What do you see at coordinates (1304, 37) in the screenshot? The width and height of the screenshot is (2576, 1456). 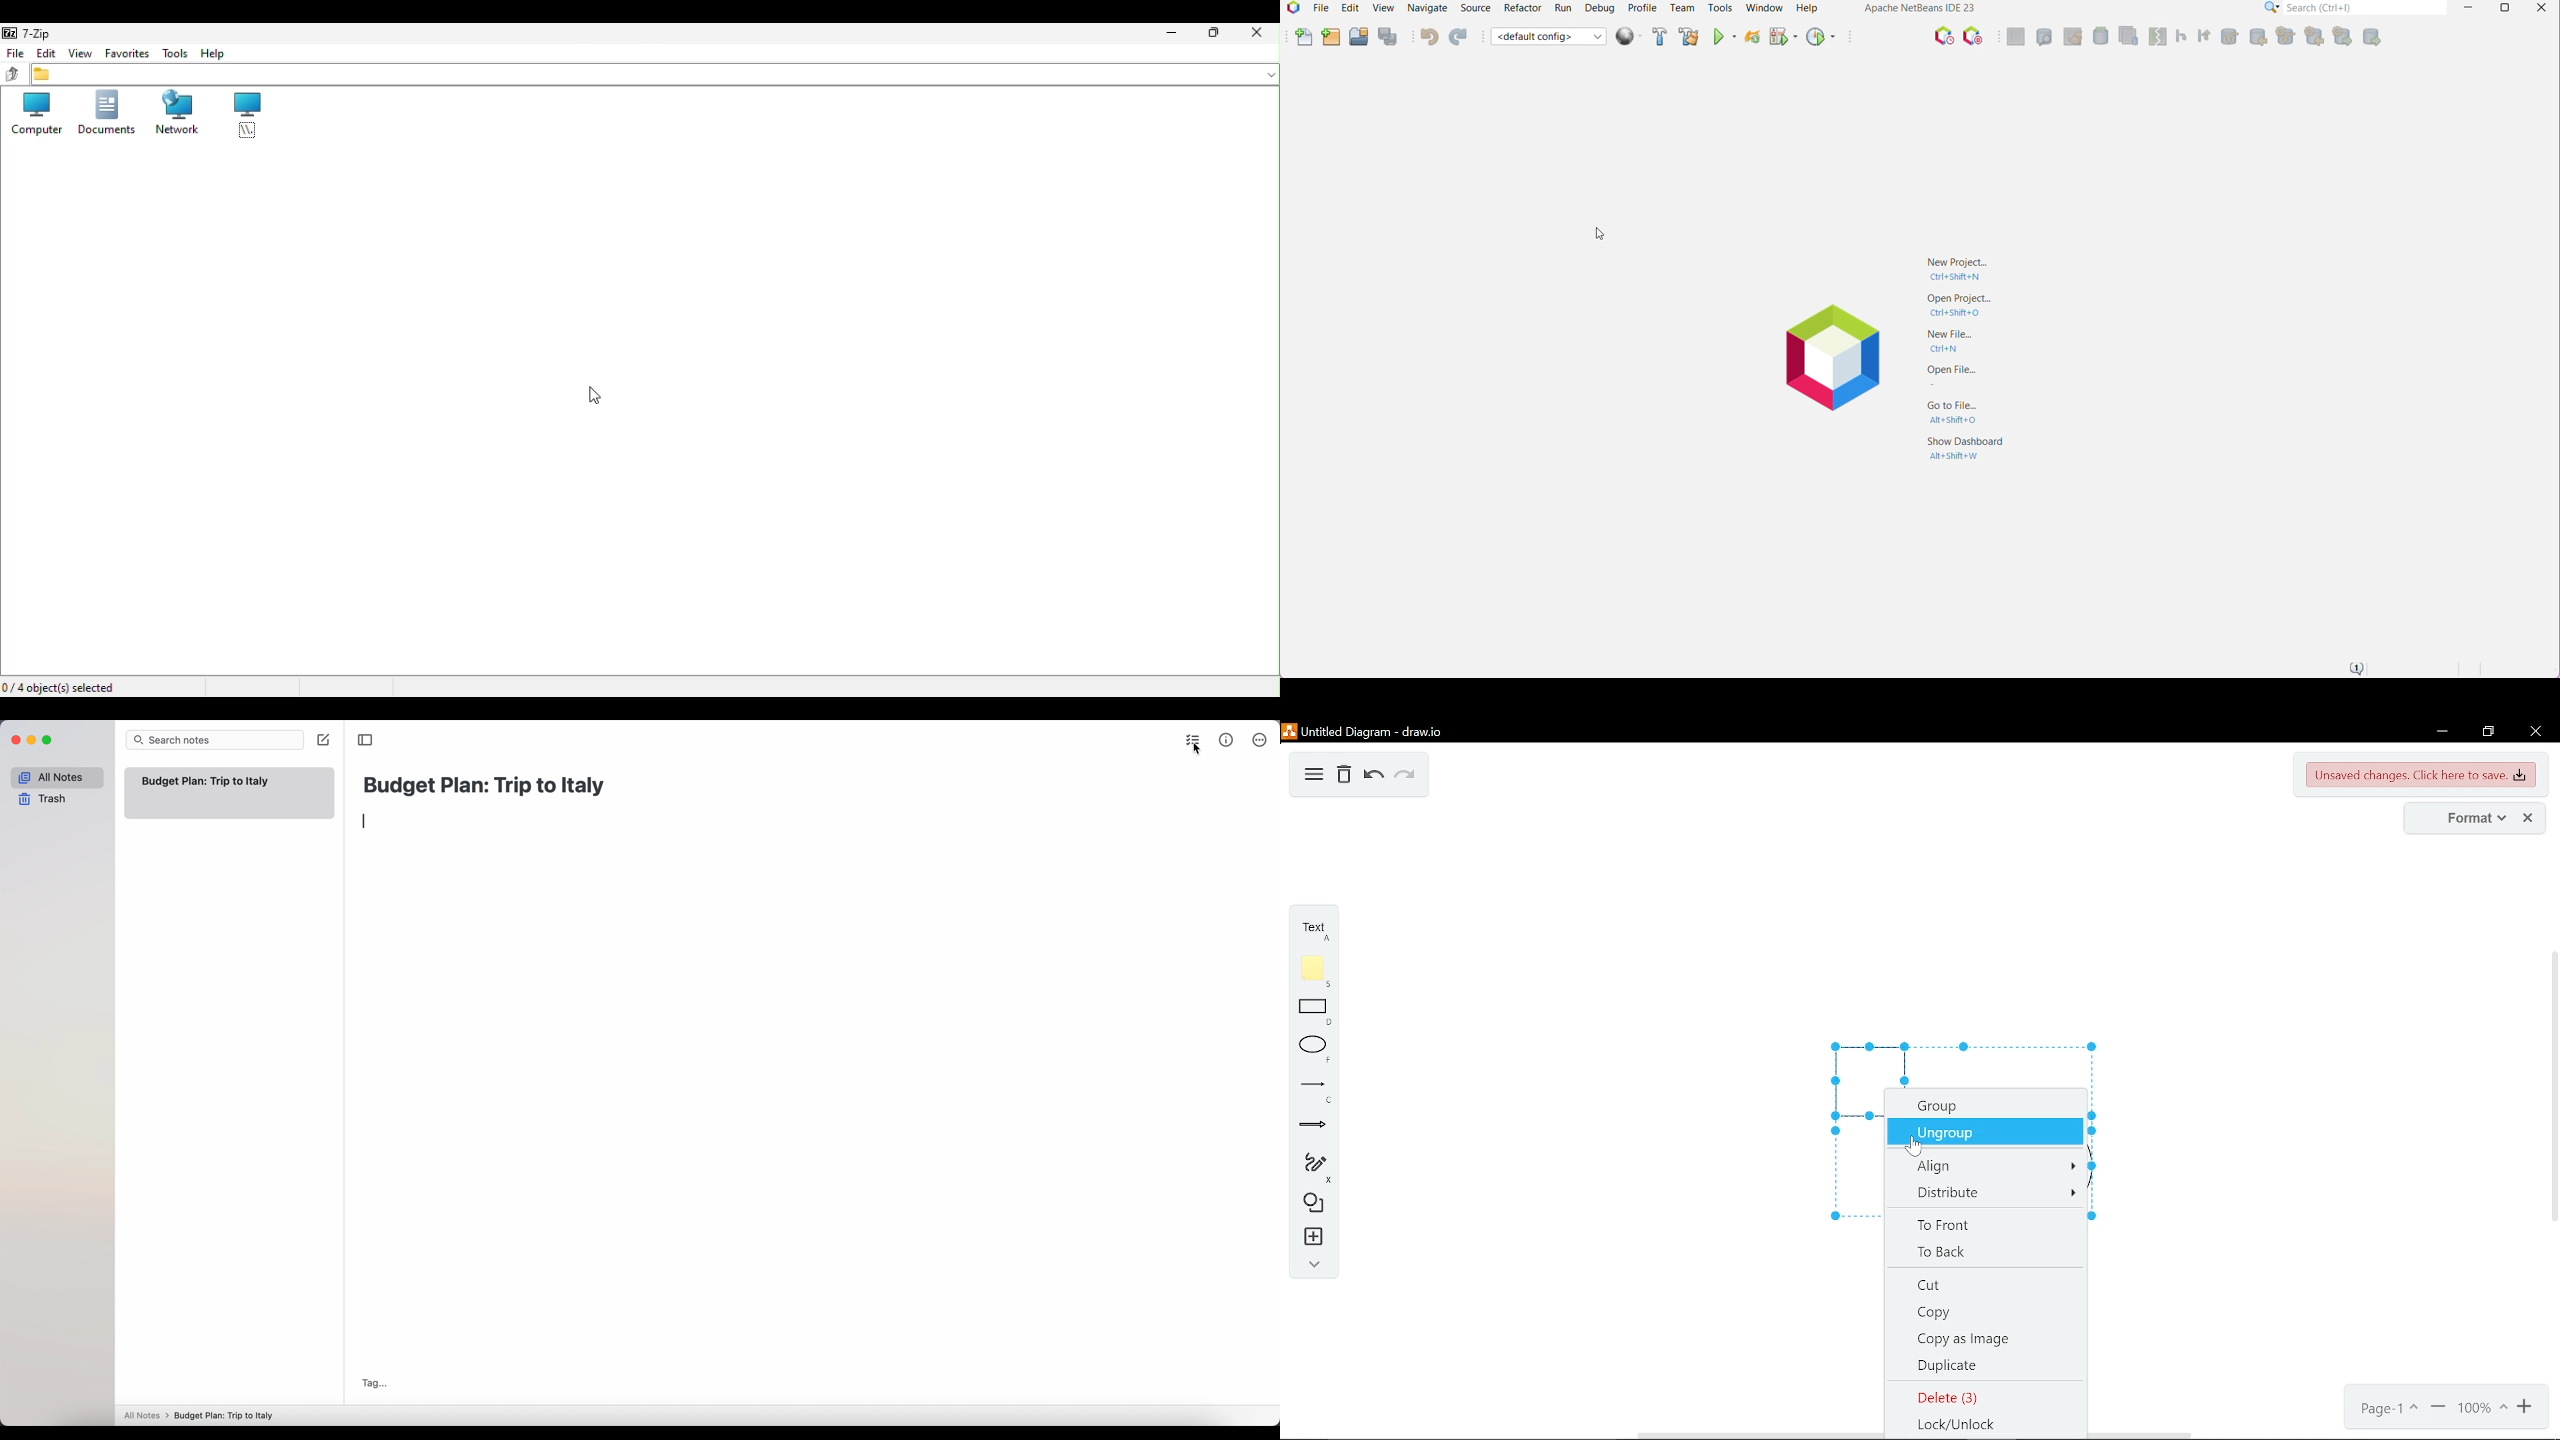 I see `New File` at bounding box center [1304, 37].